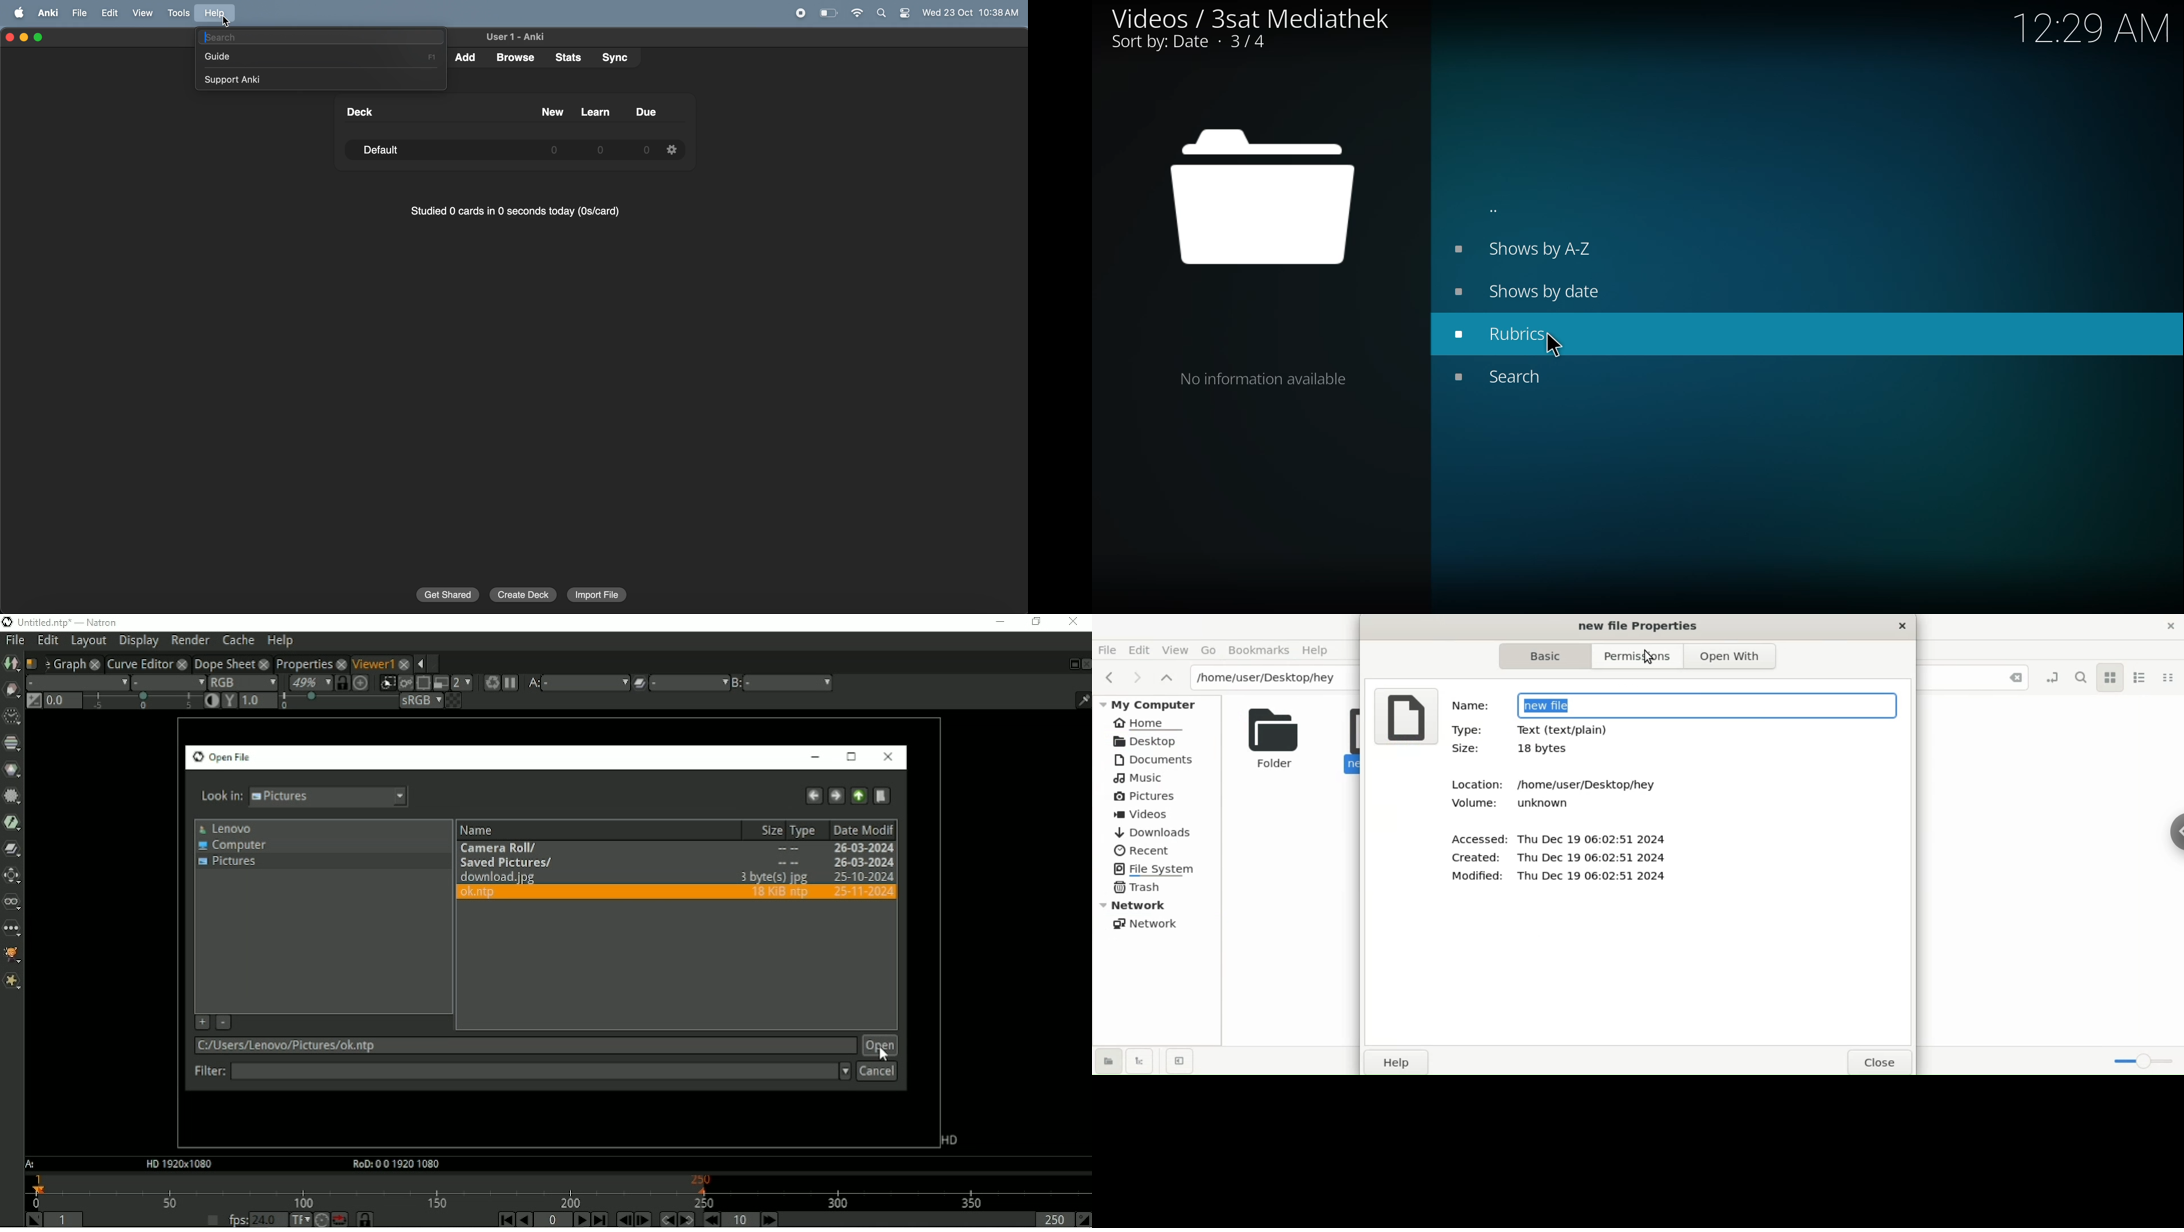 The width and height of the screenshot is (2184, 1232). What do you see at coordinates (554, 150) in the screenshot?
I see `0` at bounding box center [554, 150].